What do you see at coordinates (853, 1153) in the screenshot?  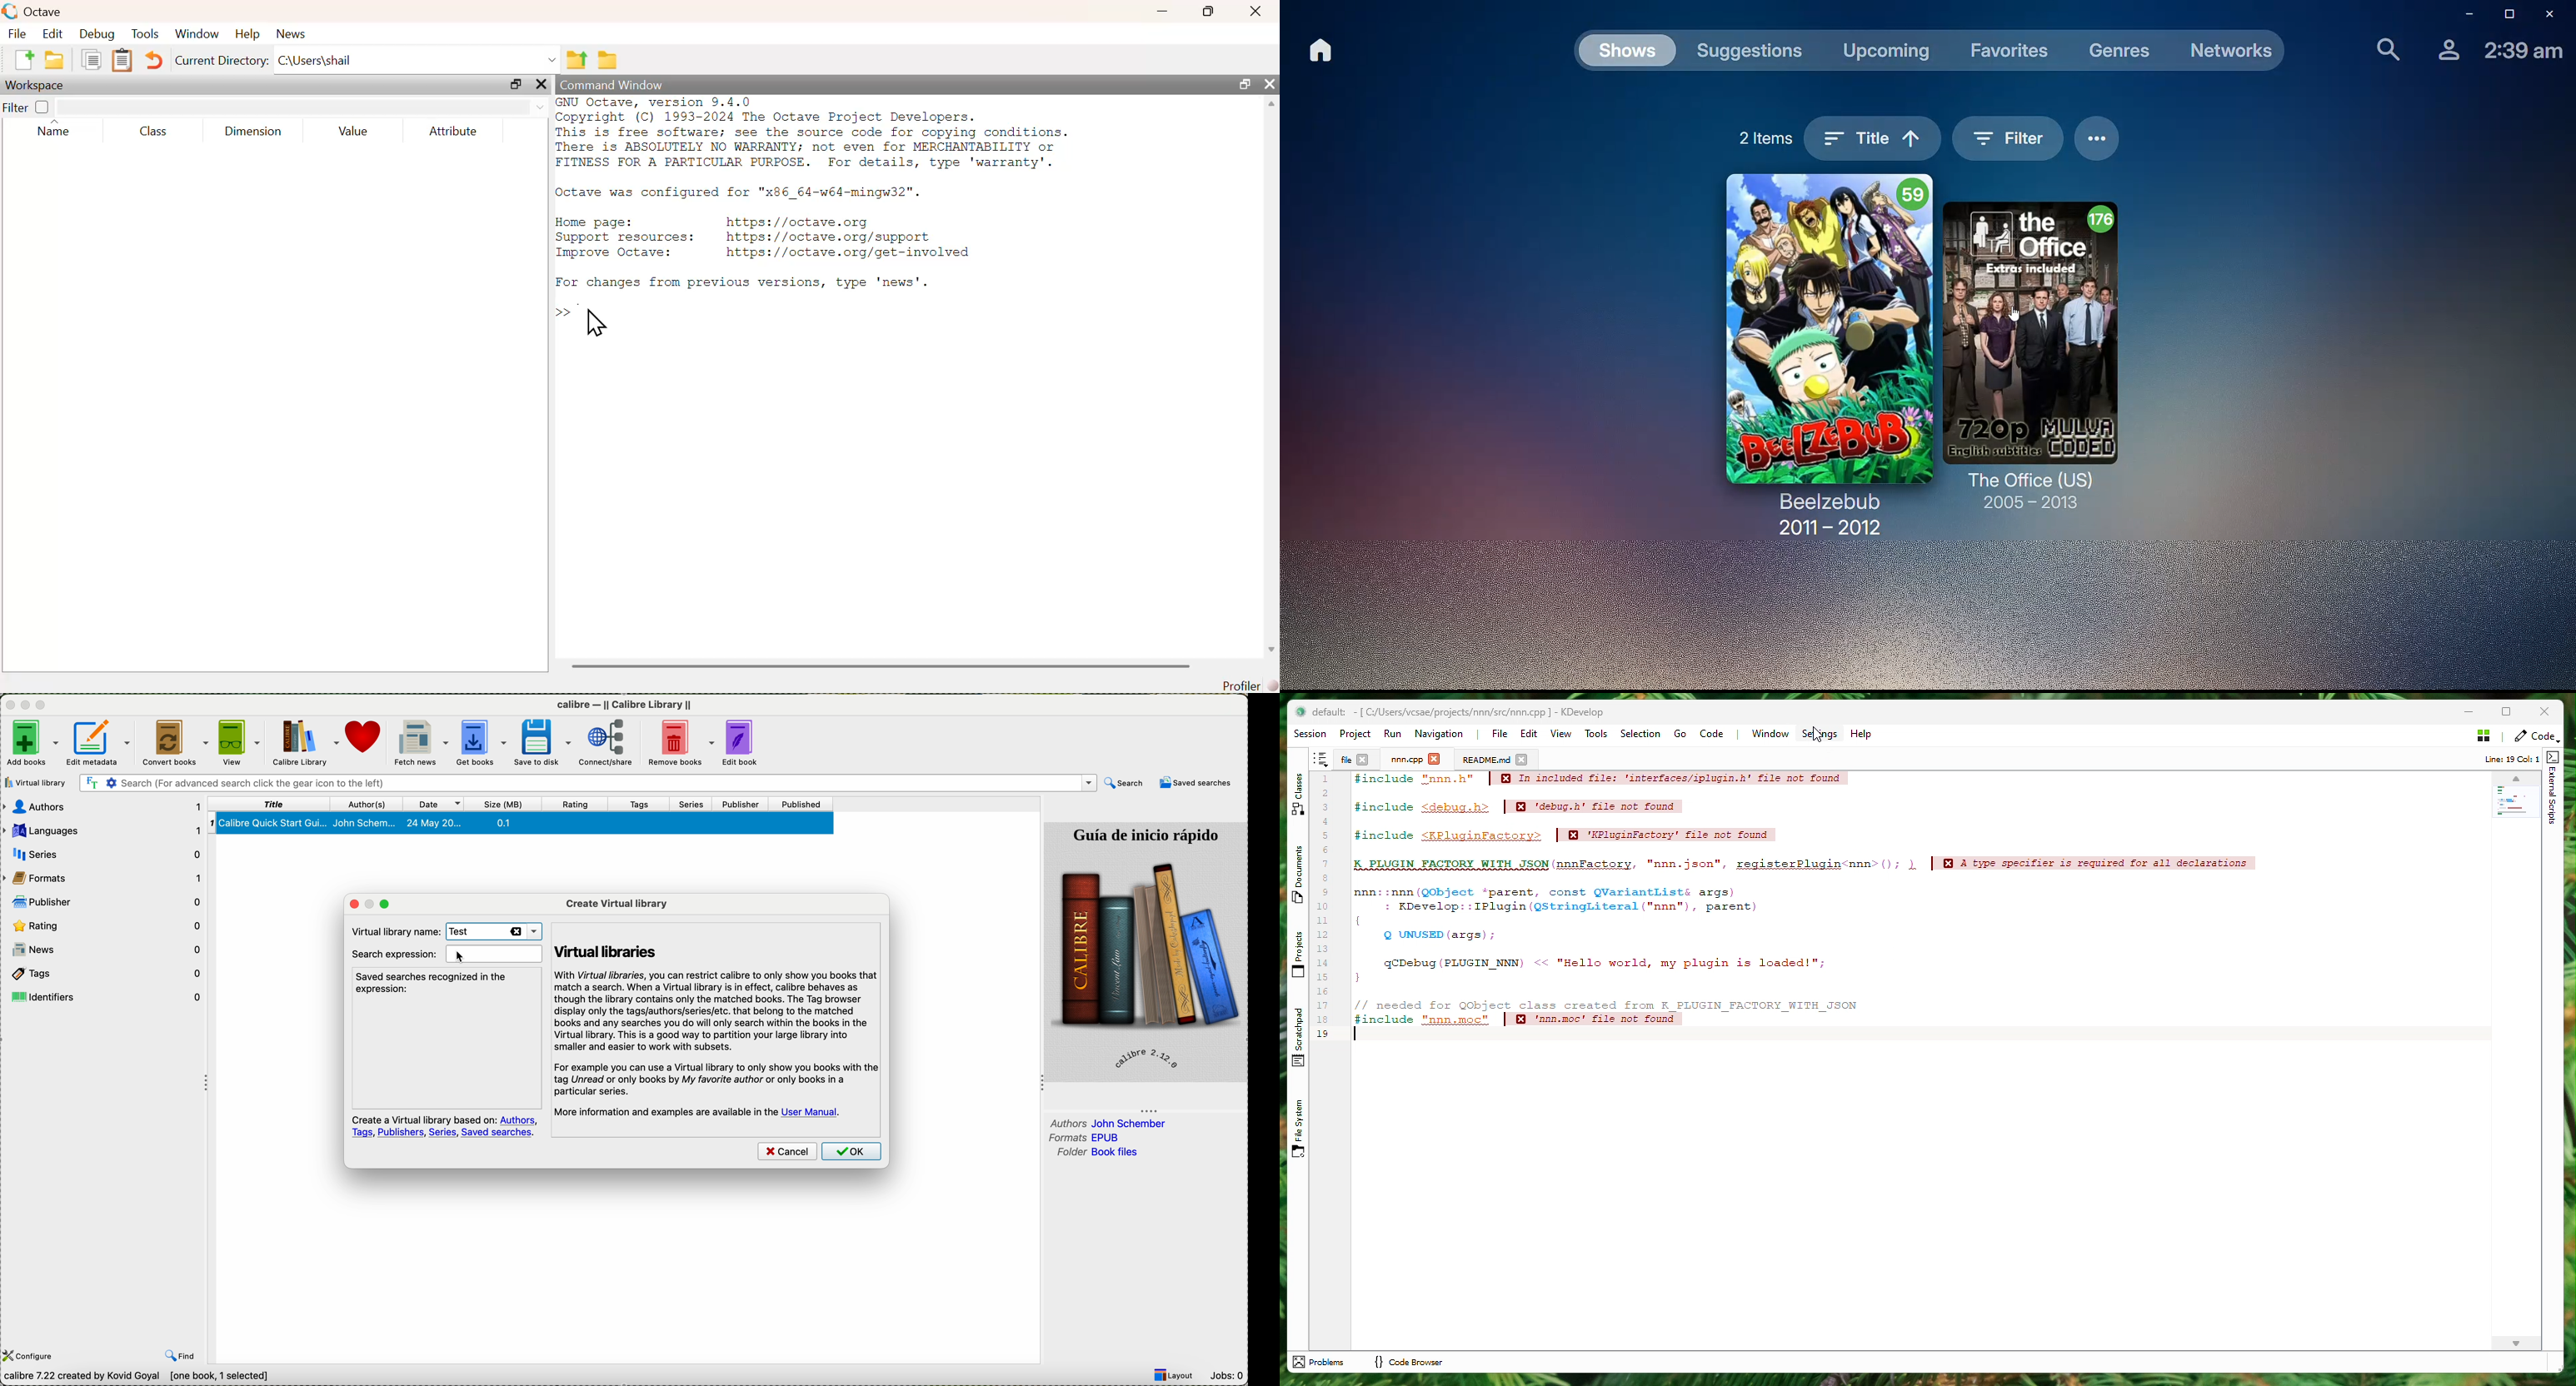 I see `OK button` at bounding box center [853, 1153].